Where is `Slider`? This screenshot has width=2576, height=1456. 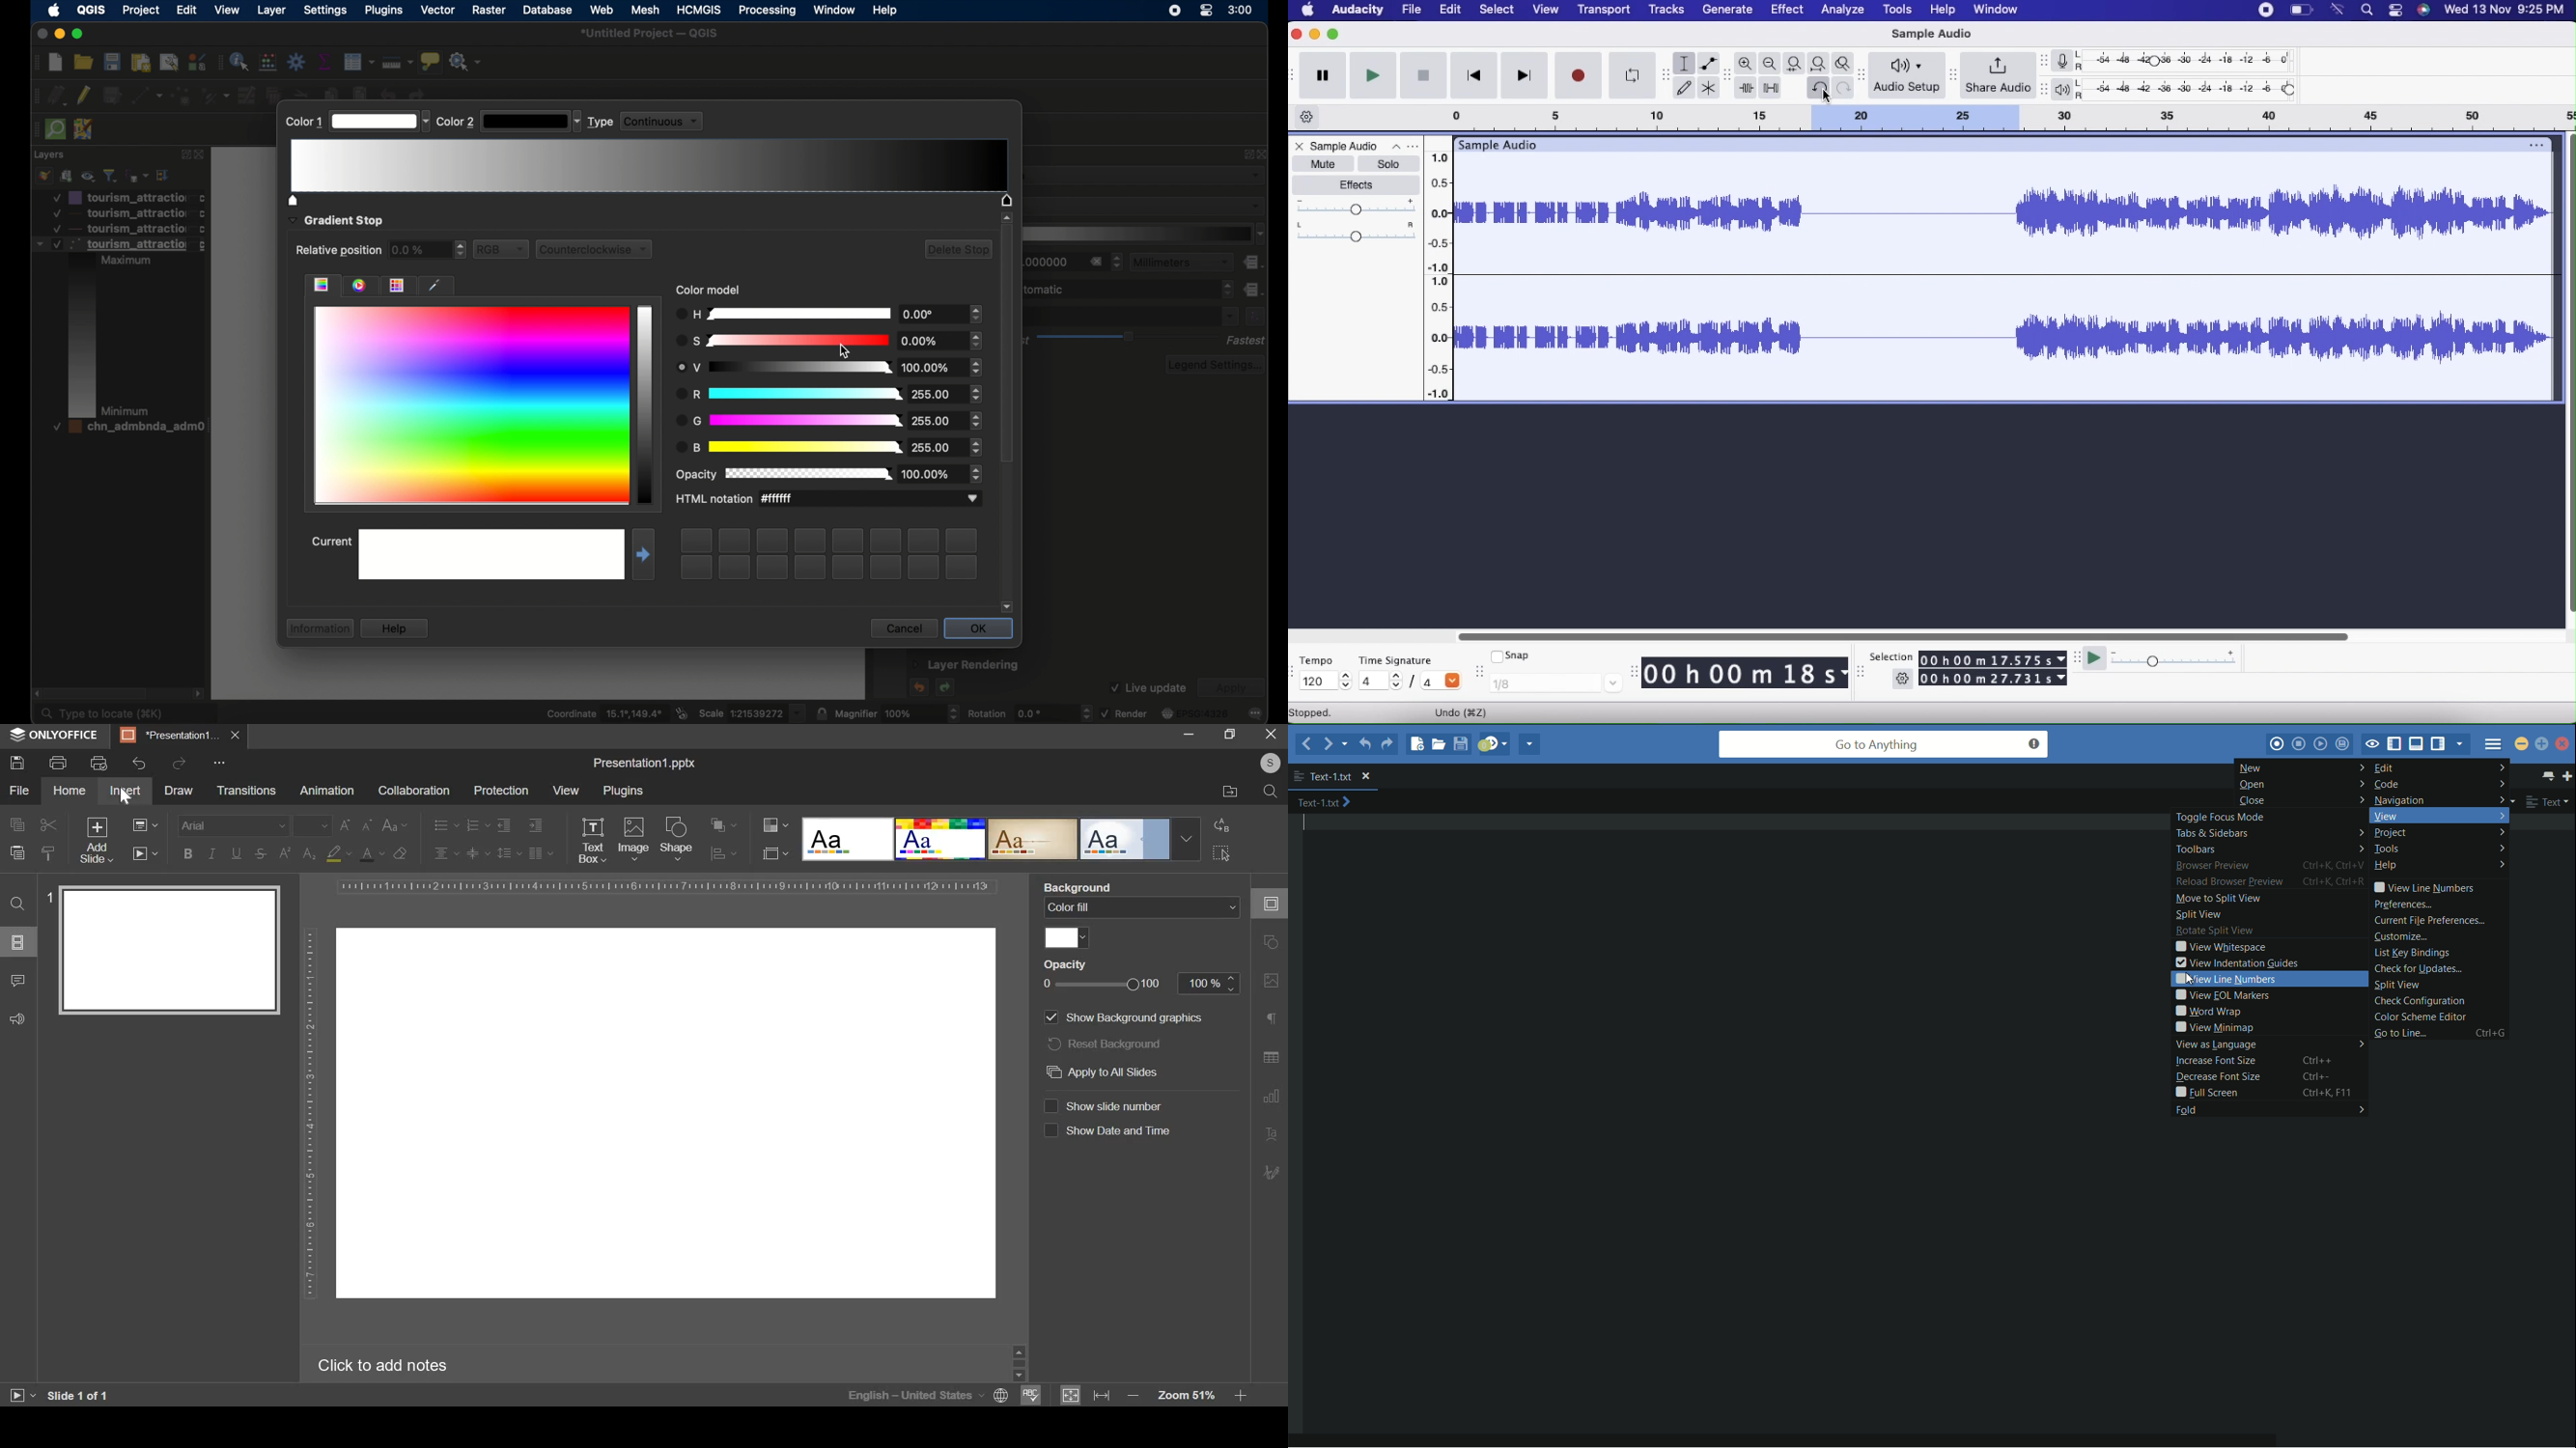 Slider is located at coordinates (1901, 635).